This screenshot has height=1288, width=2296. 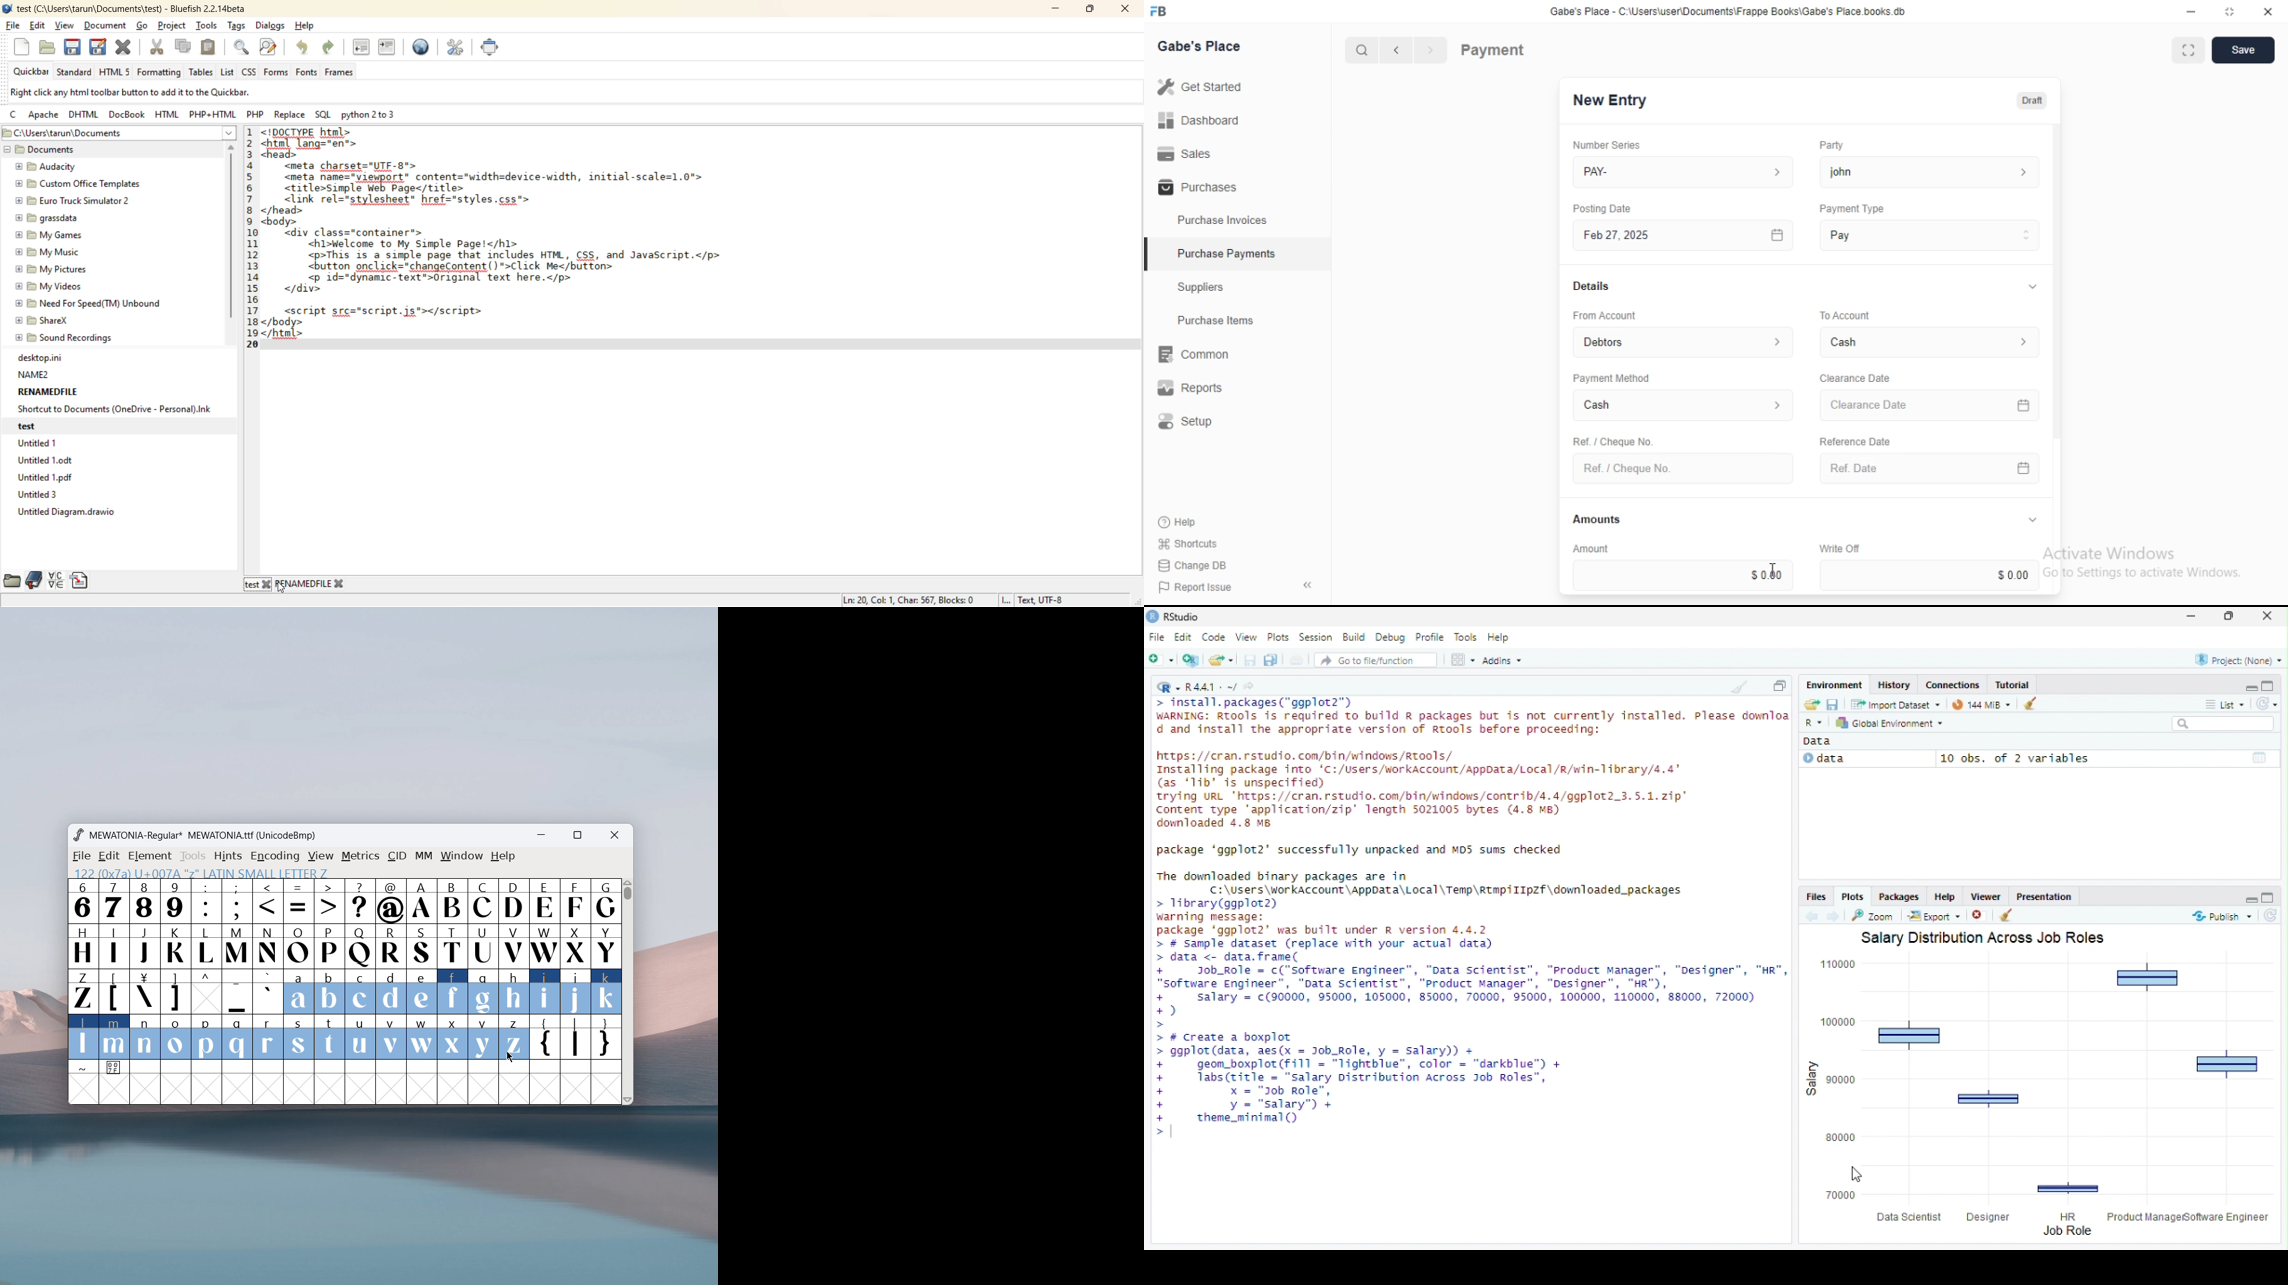 I want to click on Gabe's Place, so click(x=1203, y=47).